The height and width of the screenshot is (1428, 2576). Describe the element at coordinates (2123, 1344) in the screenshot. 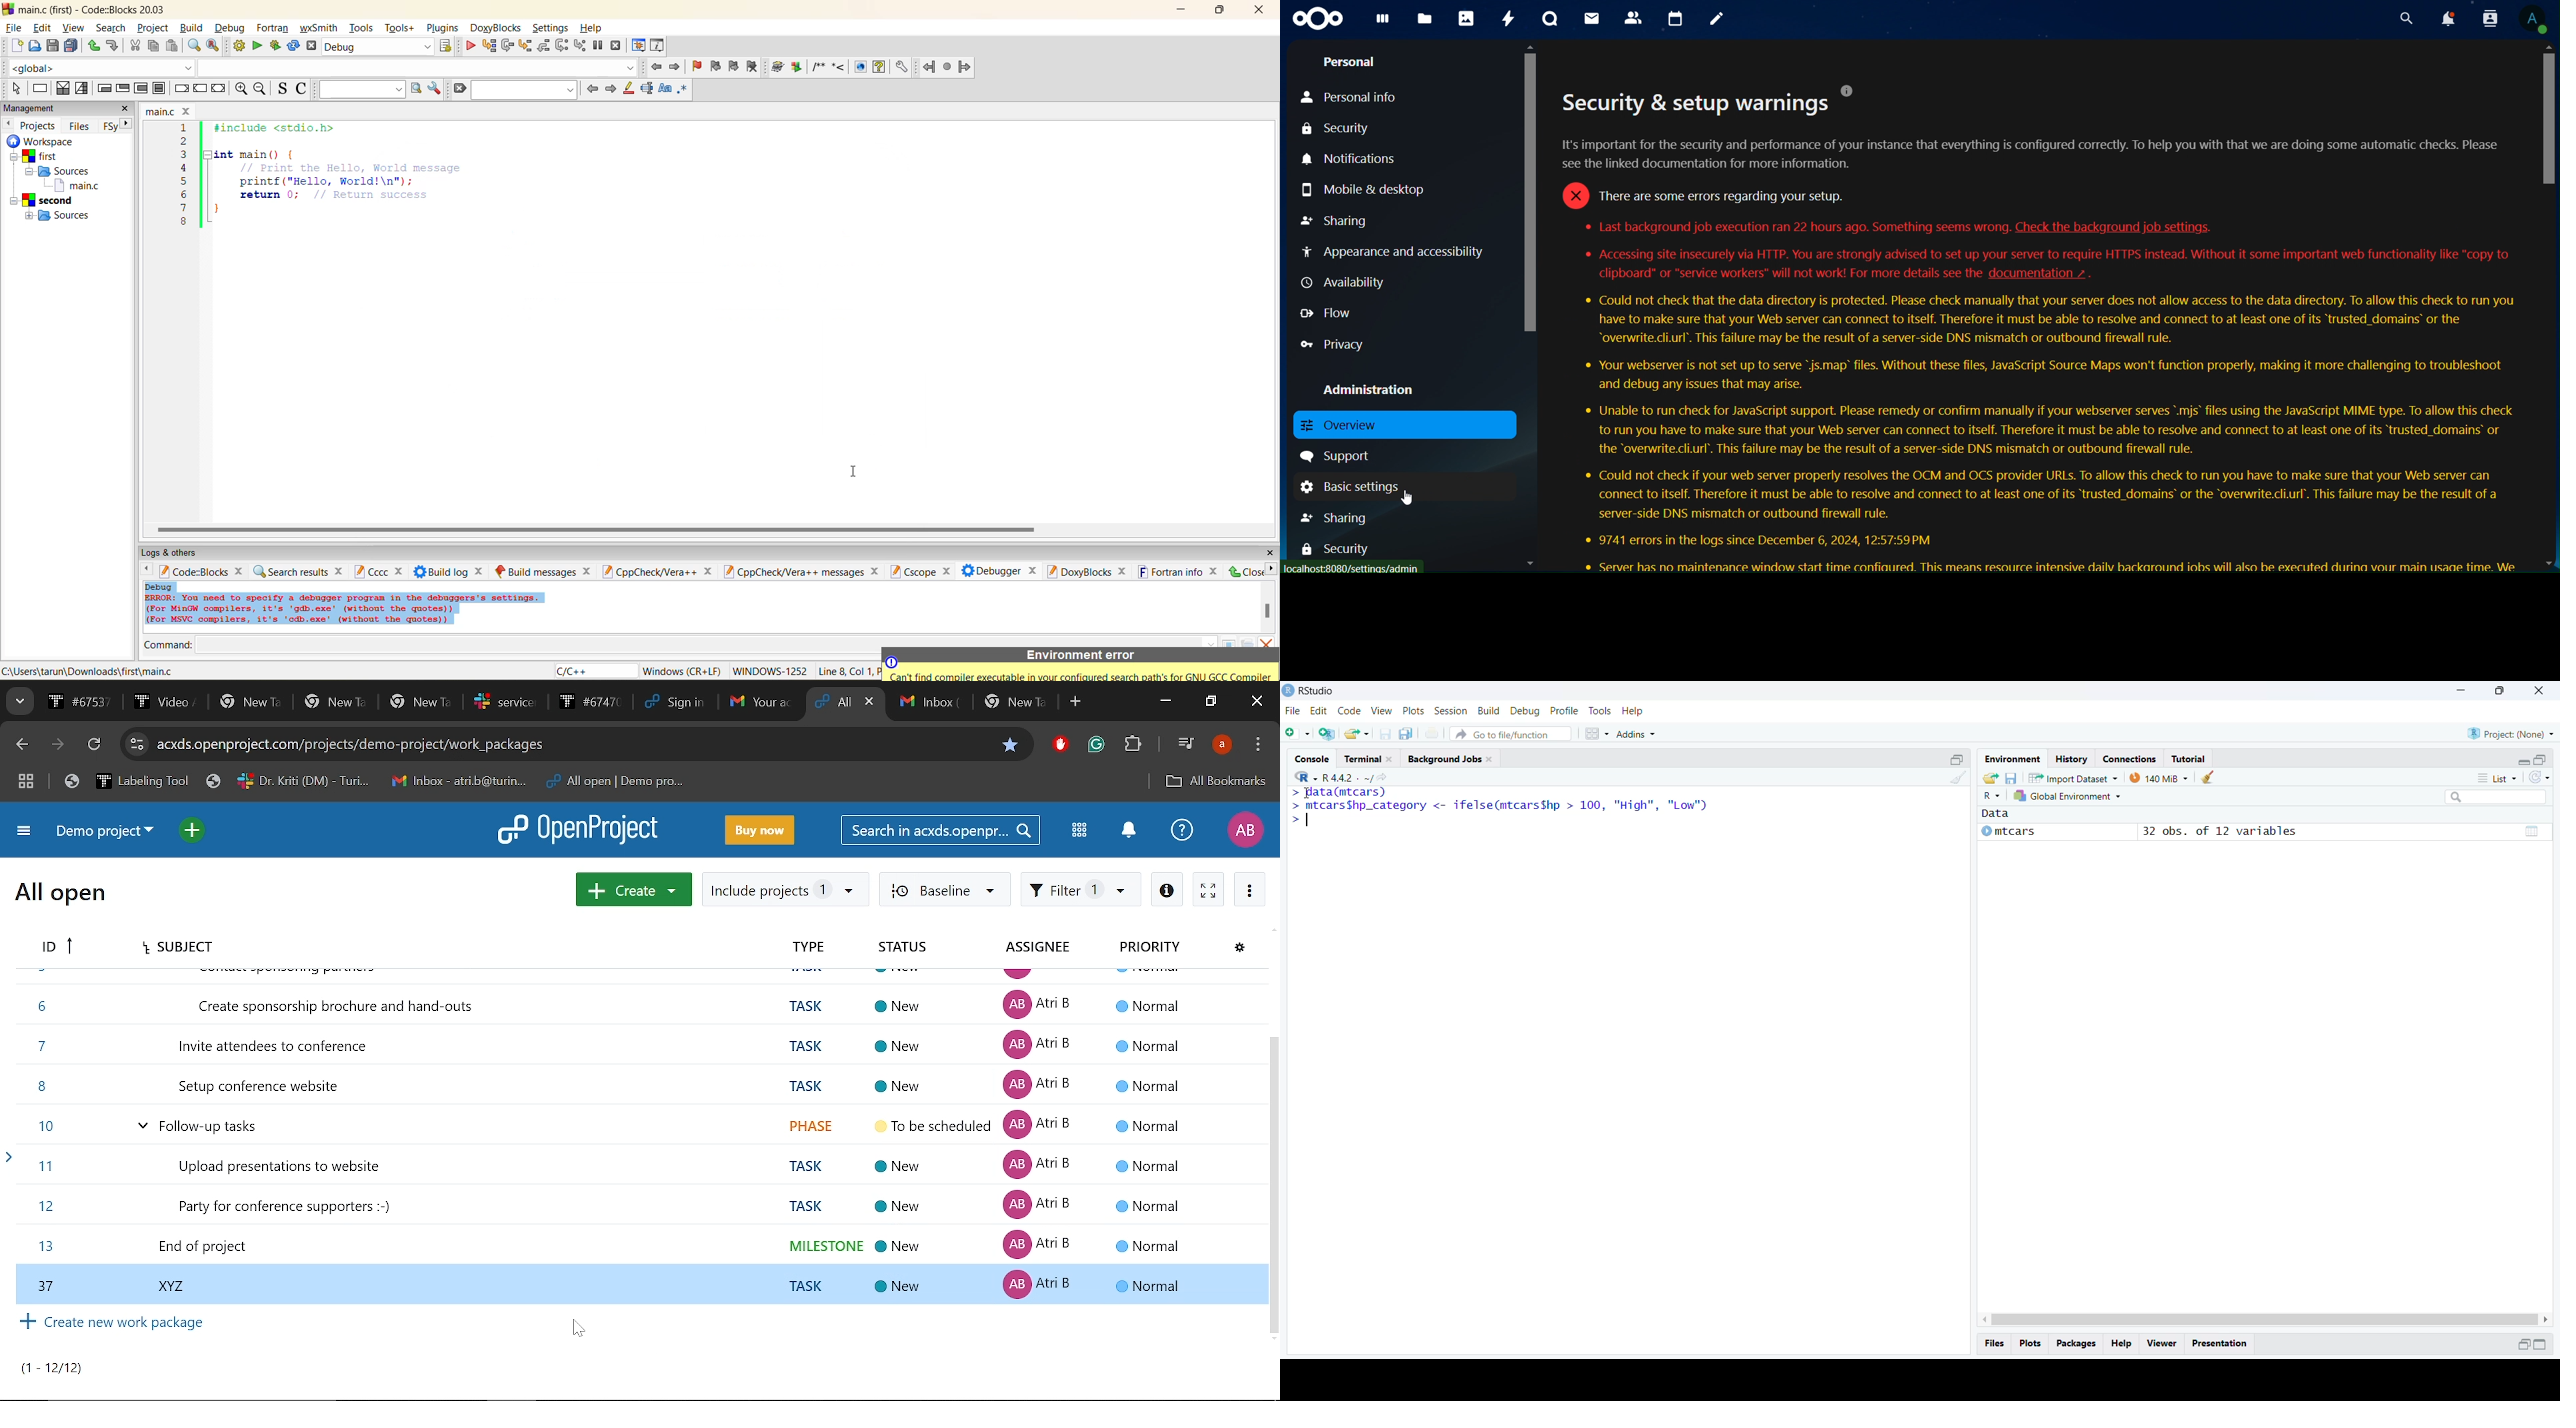

I see `Help` at that location.